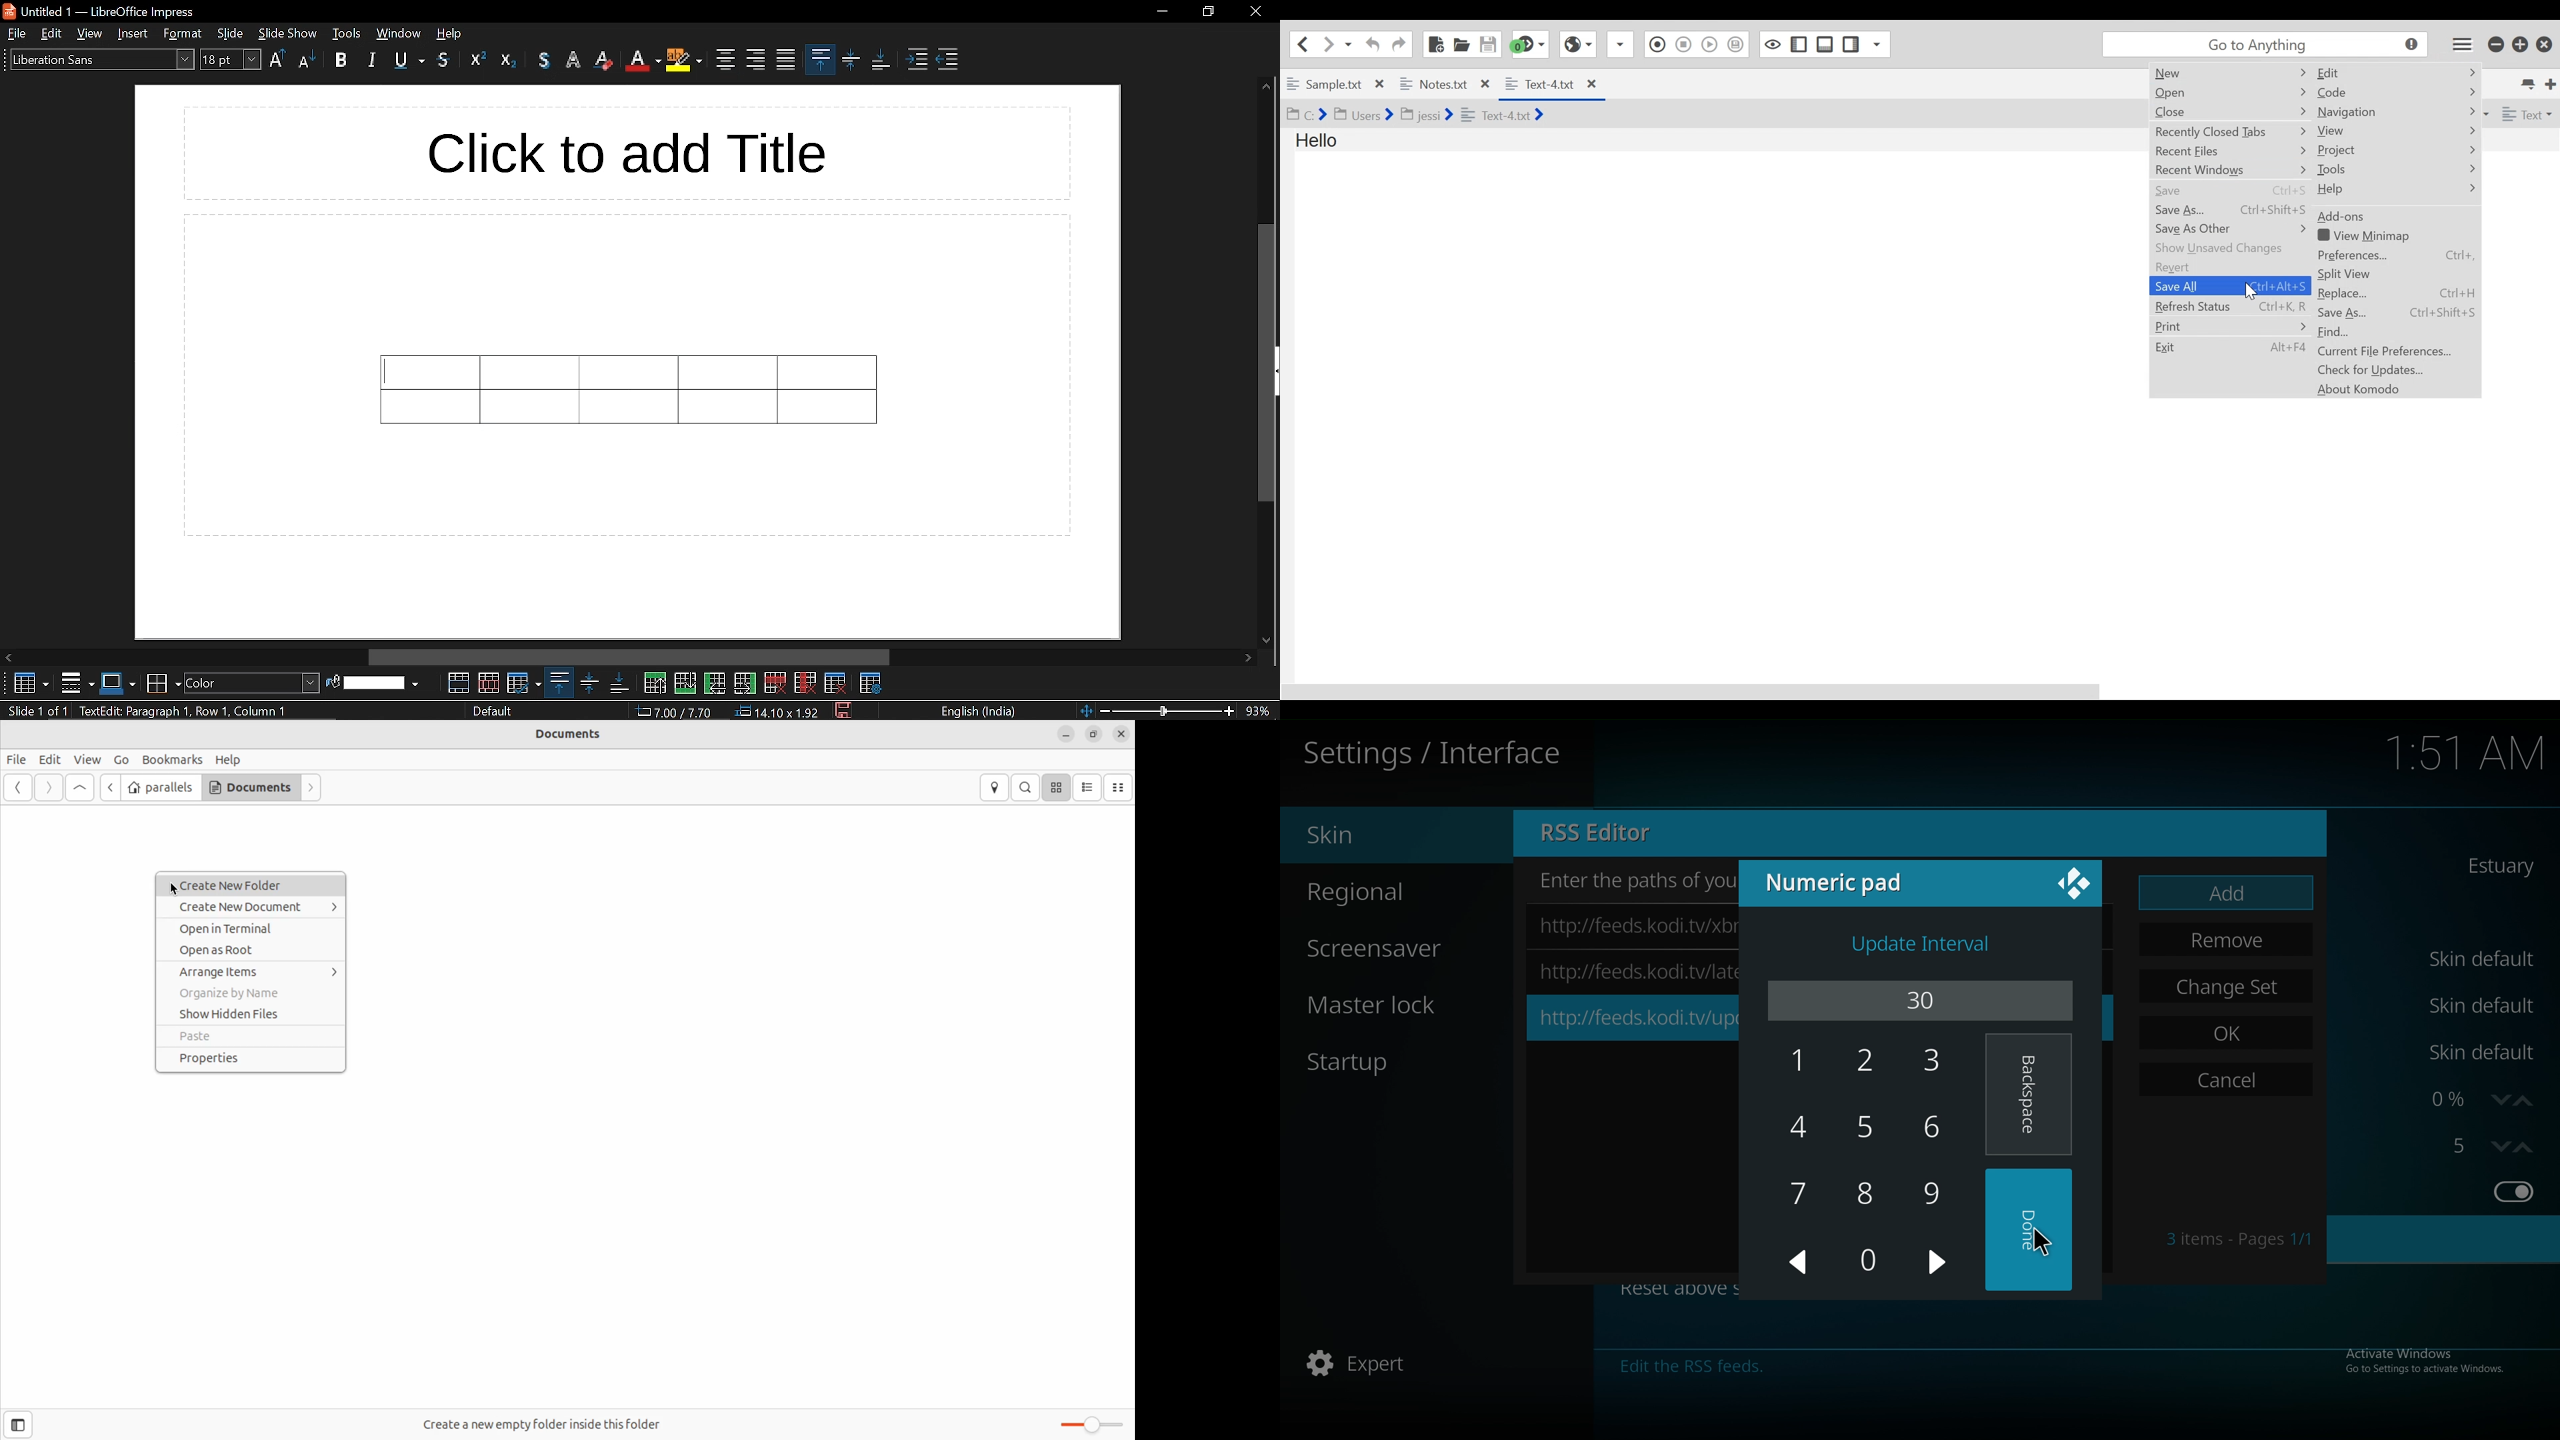 This screenshot has width=2576, height=1456. Describe the element at coordinates (277, 58) in the screenshot. I see `upper case` at that location.